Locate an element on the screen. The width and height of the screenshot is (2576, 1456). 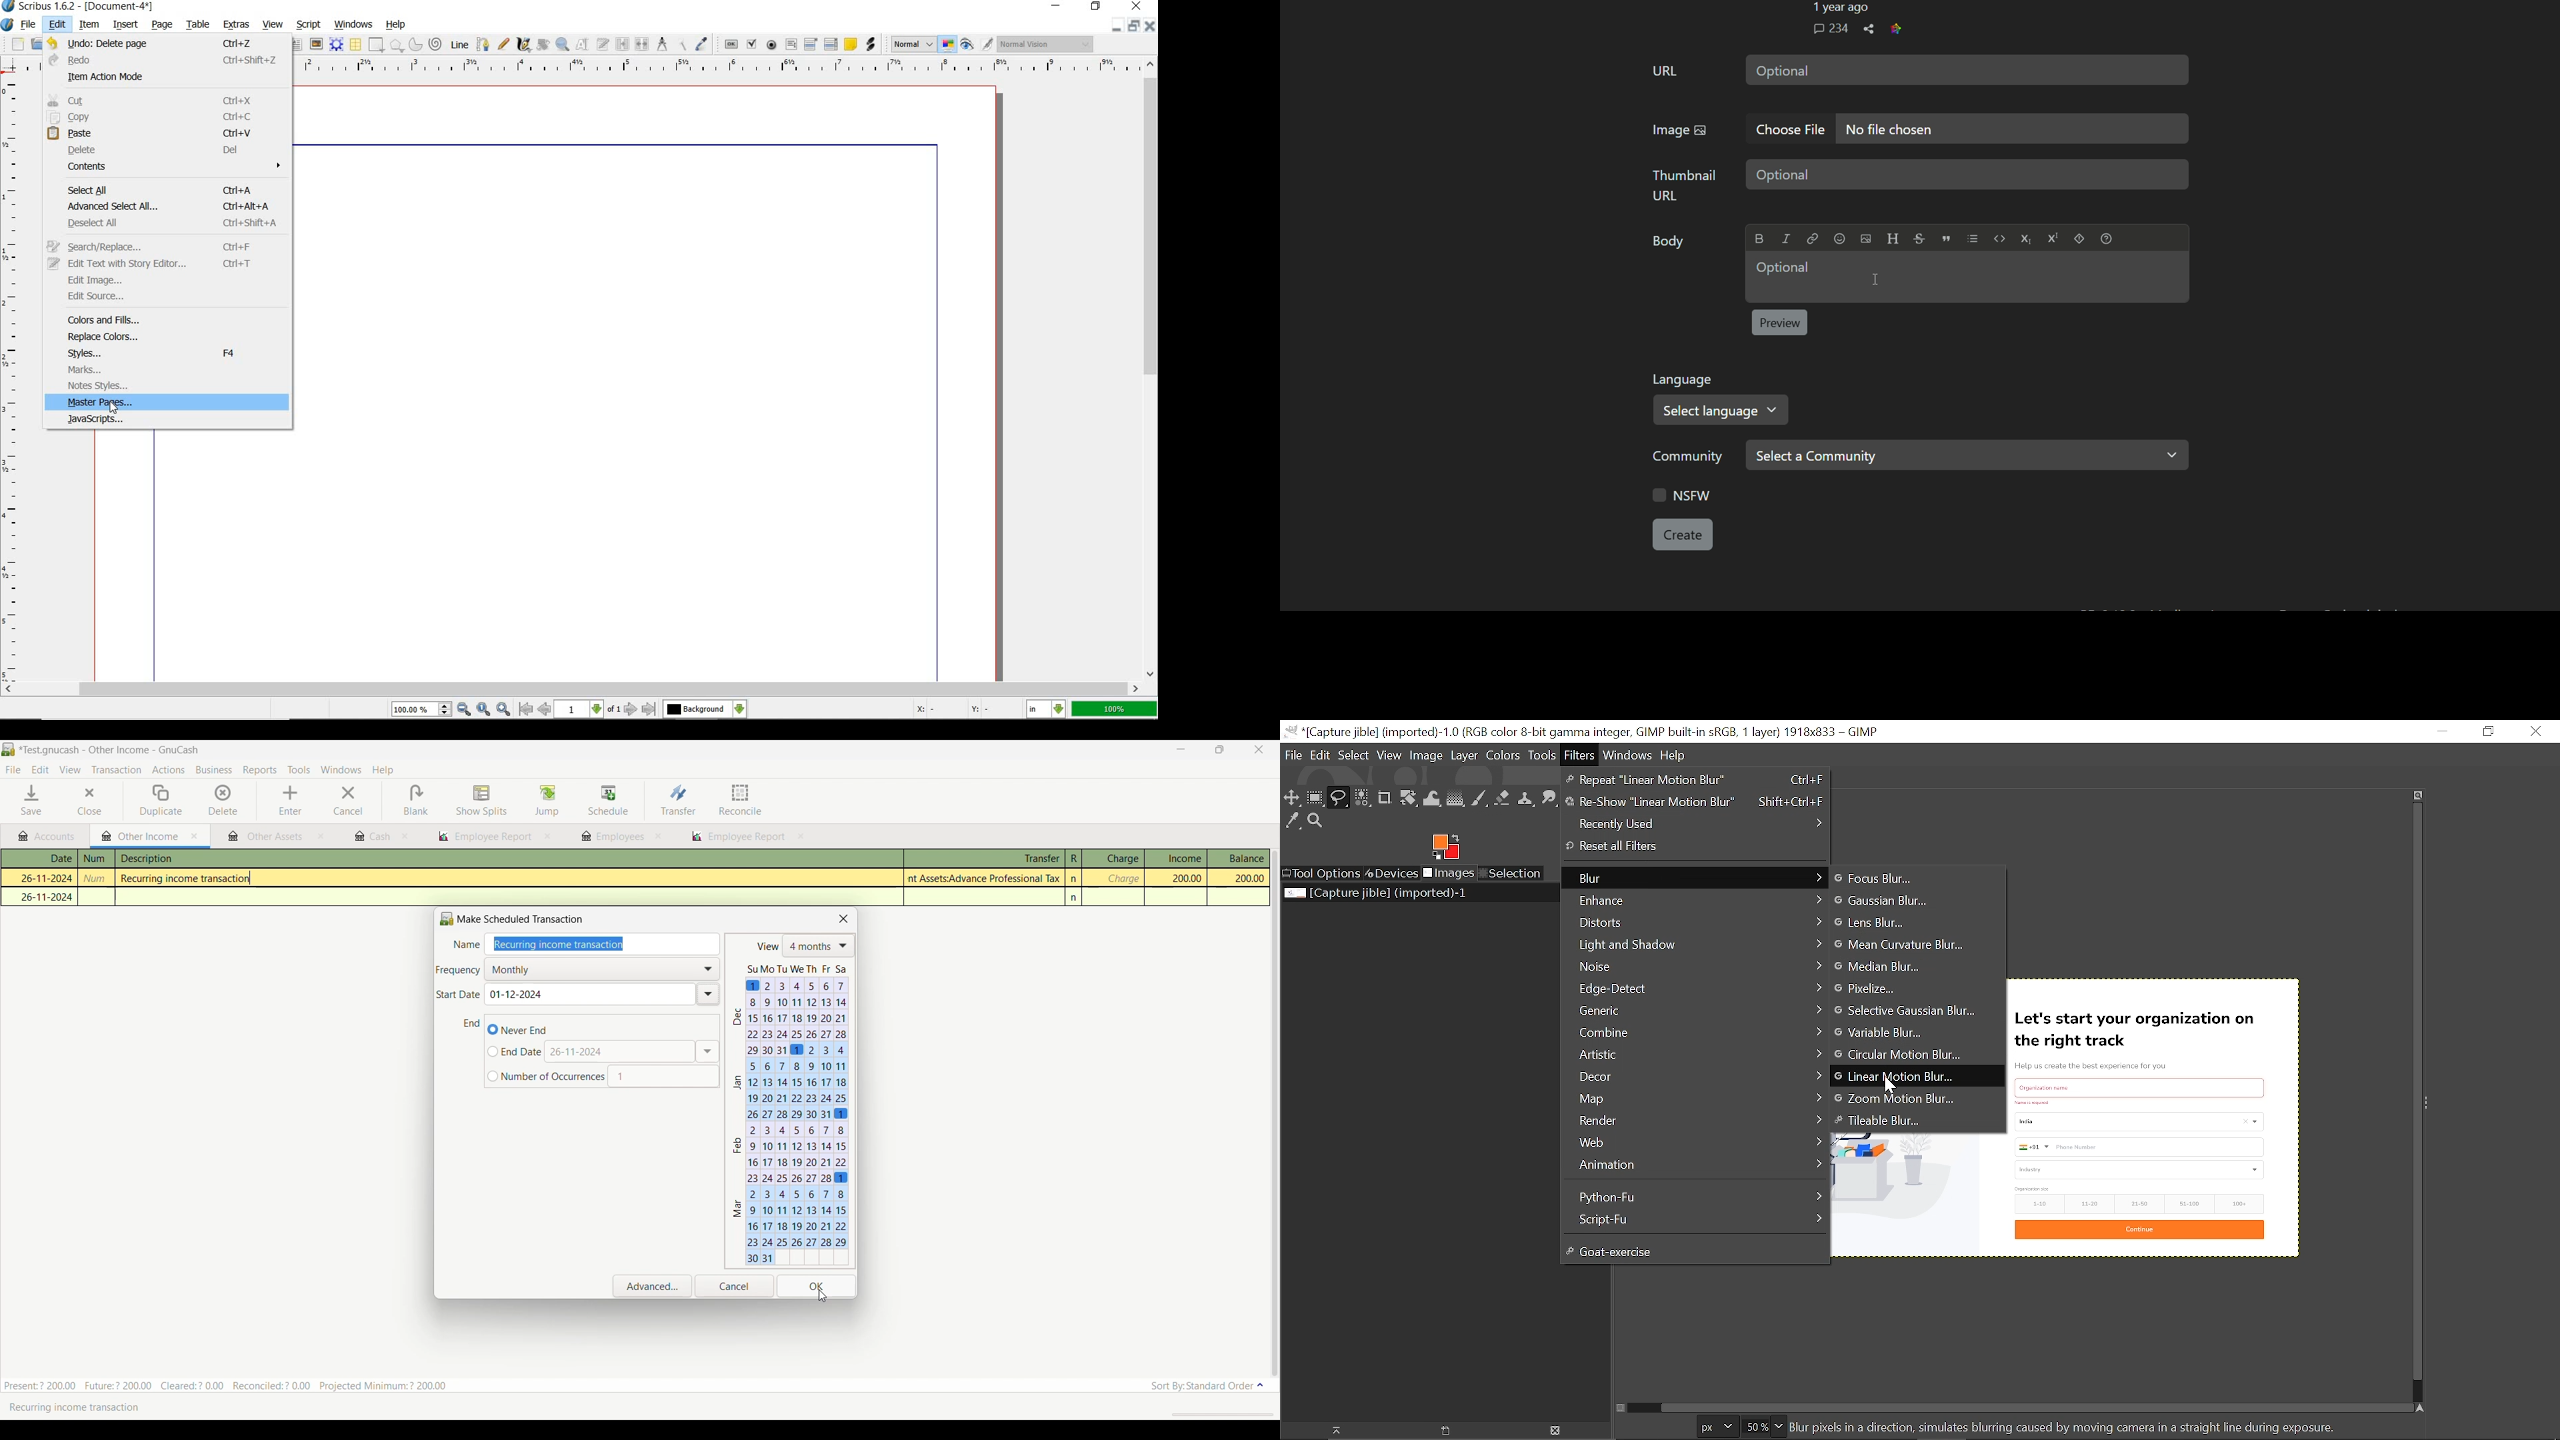
redo is located at coordinates (168, 59).